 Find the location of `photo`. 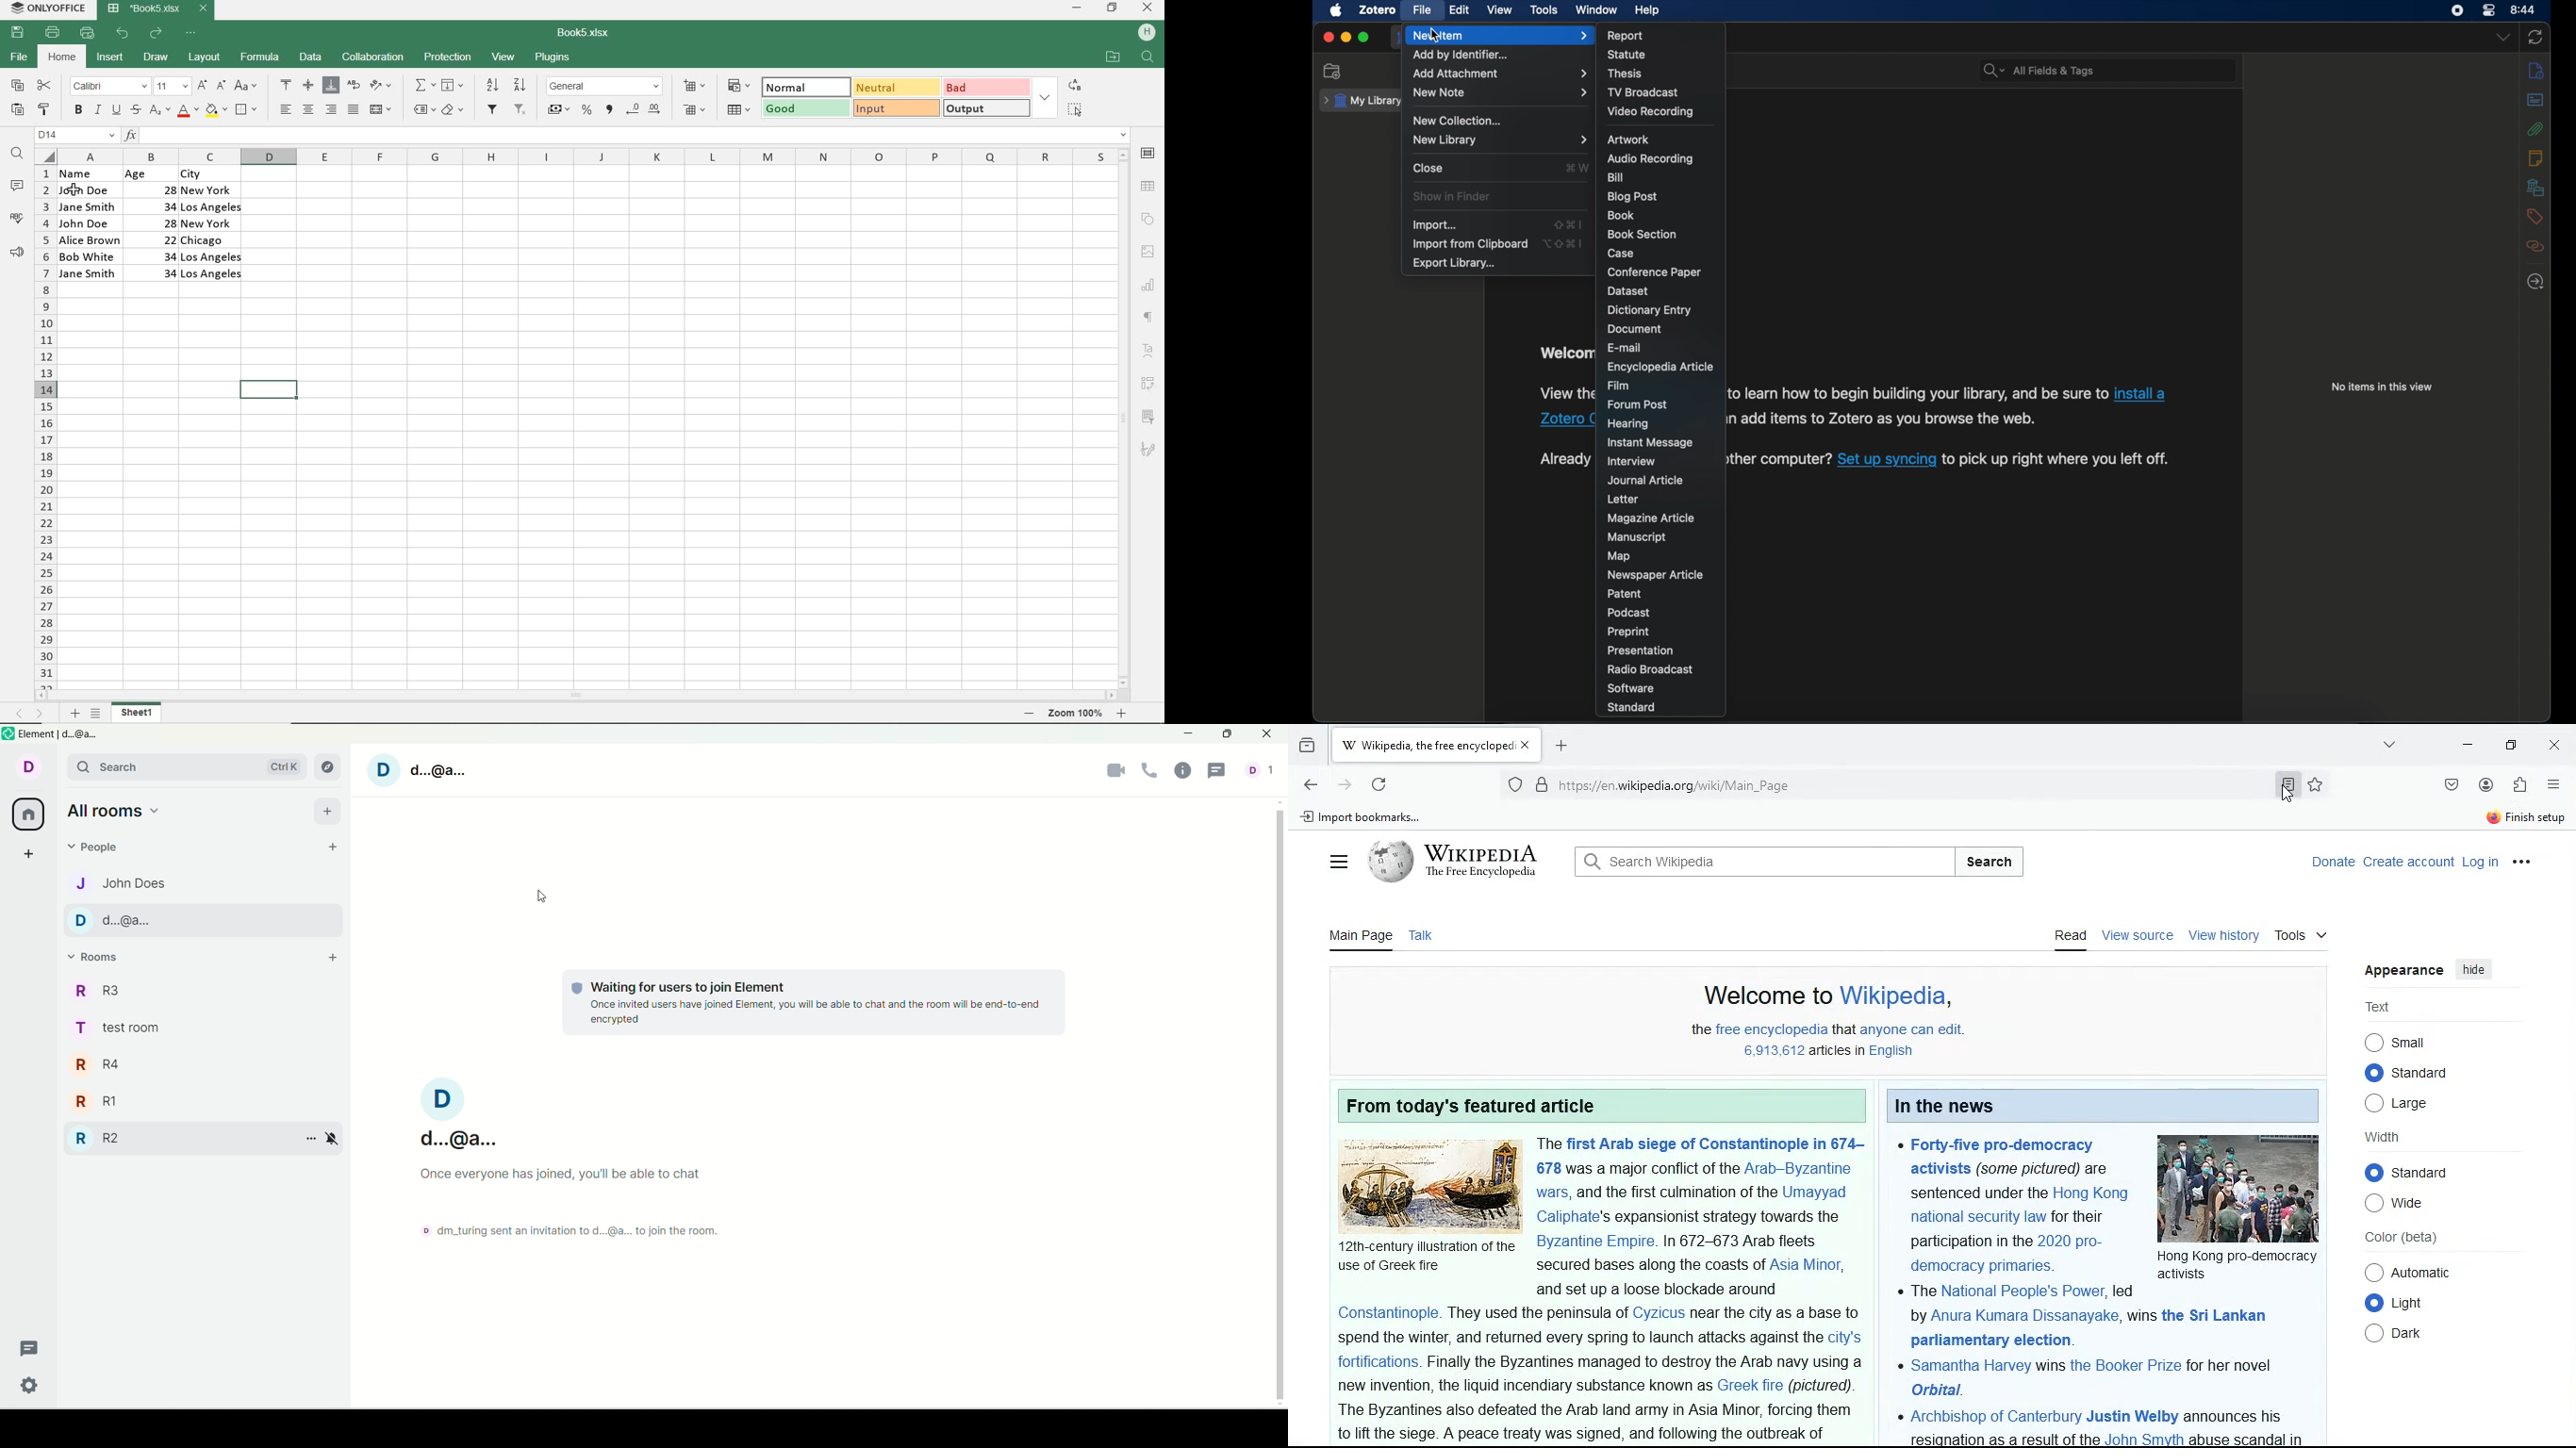

photo is located at coordinates (1428, 1183).